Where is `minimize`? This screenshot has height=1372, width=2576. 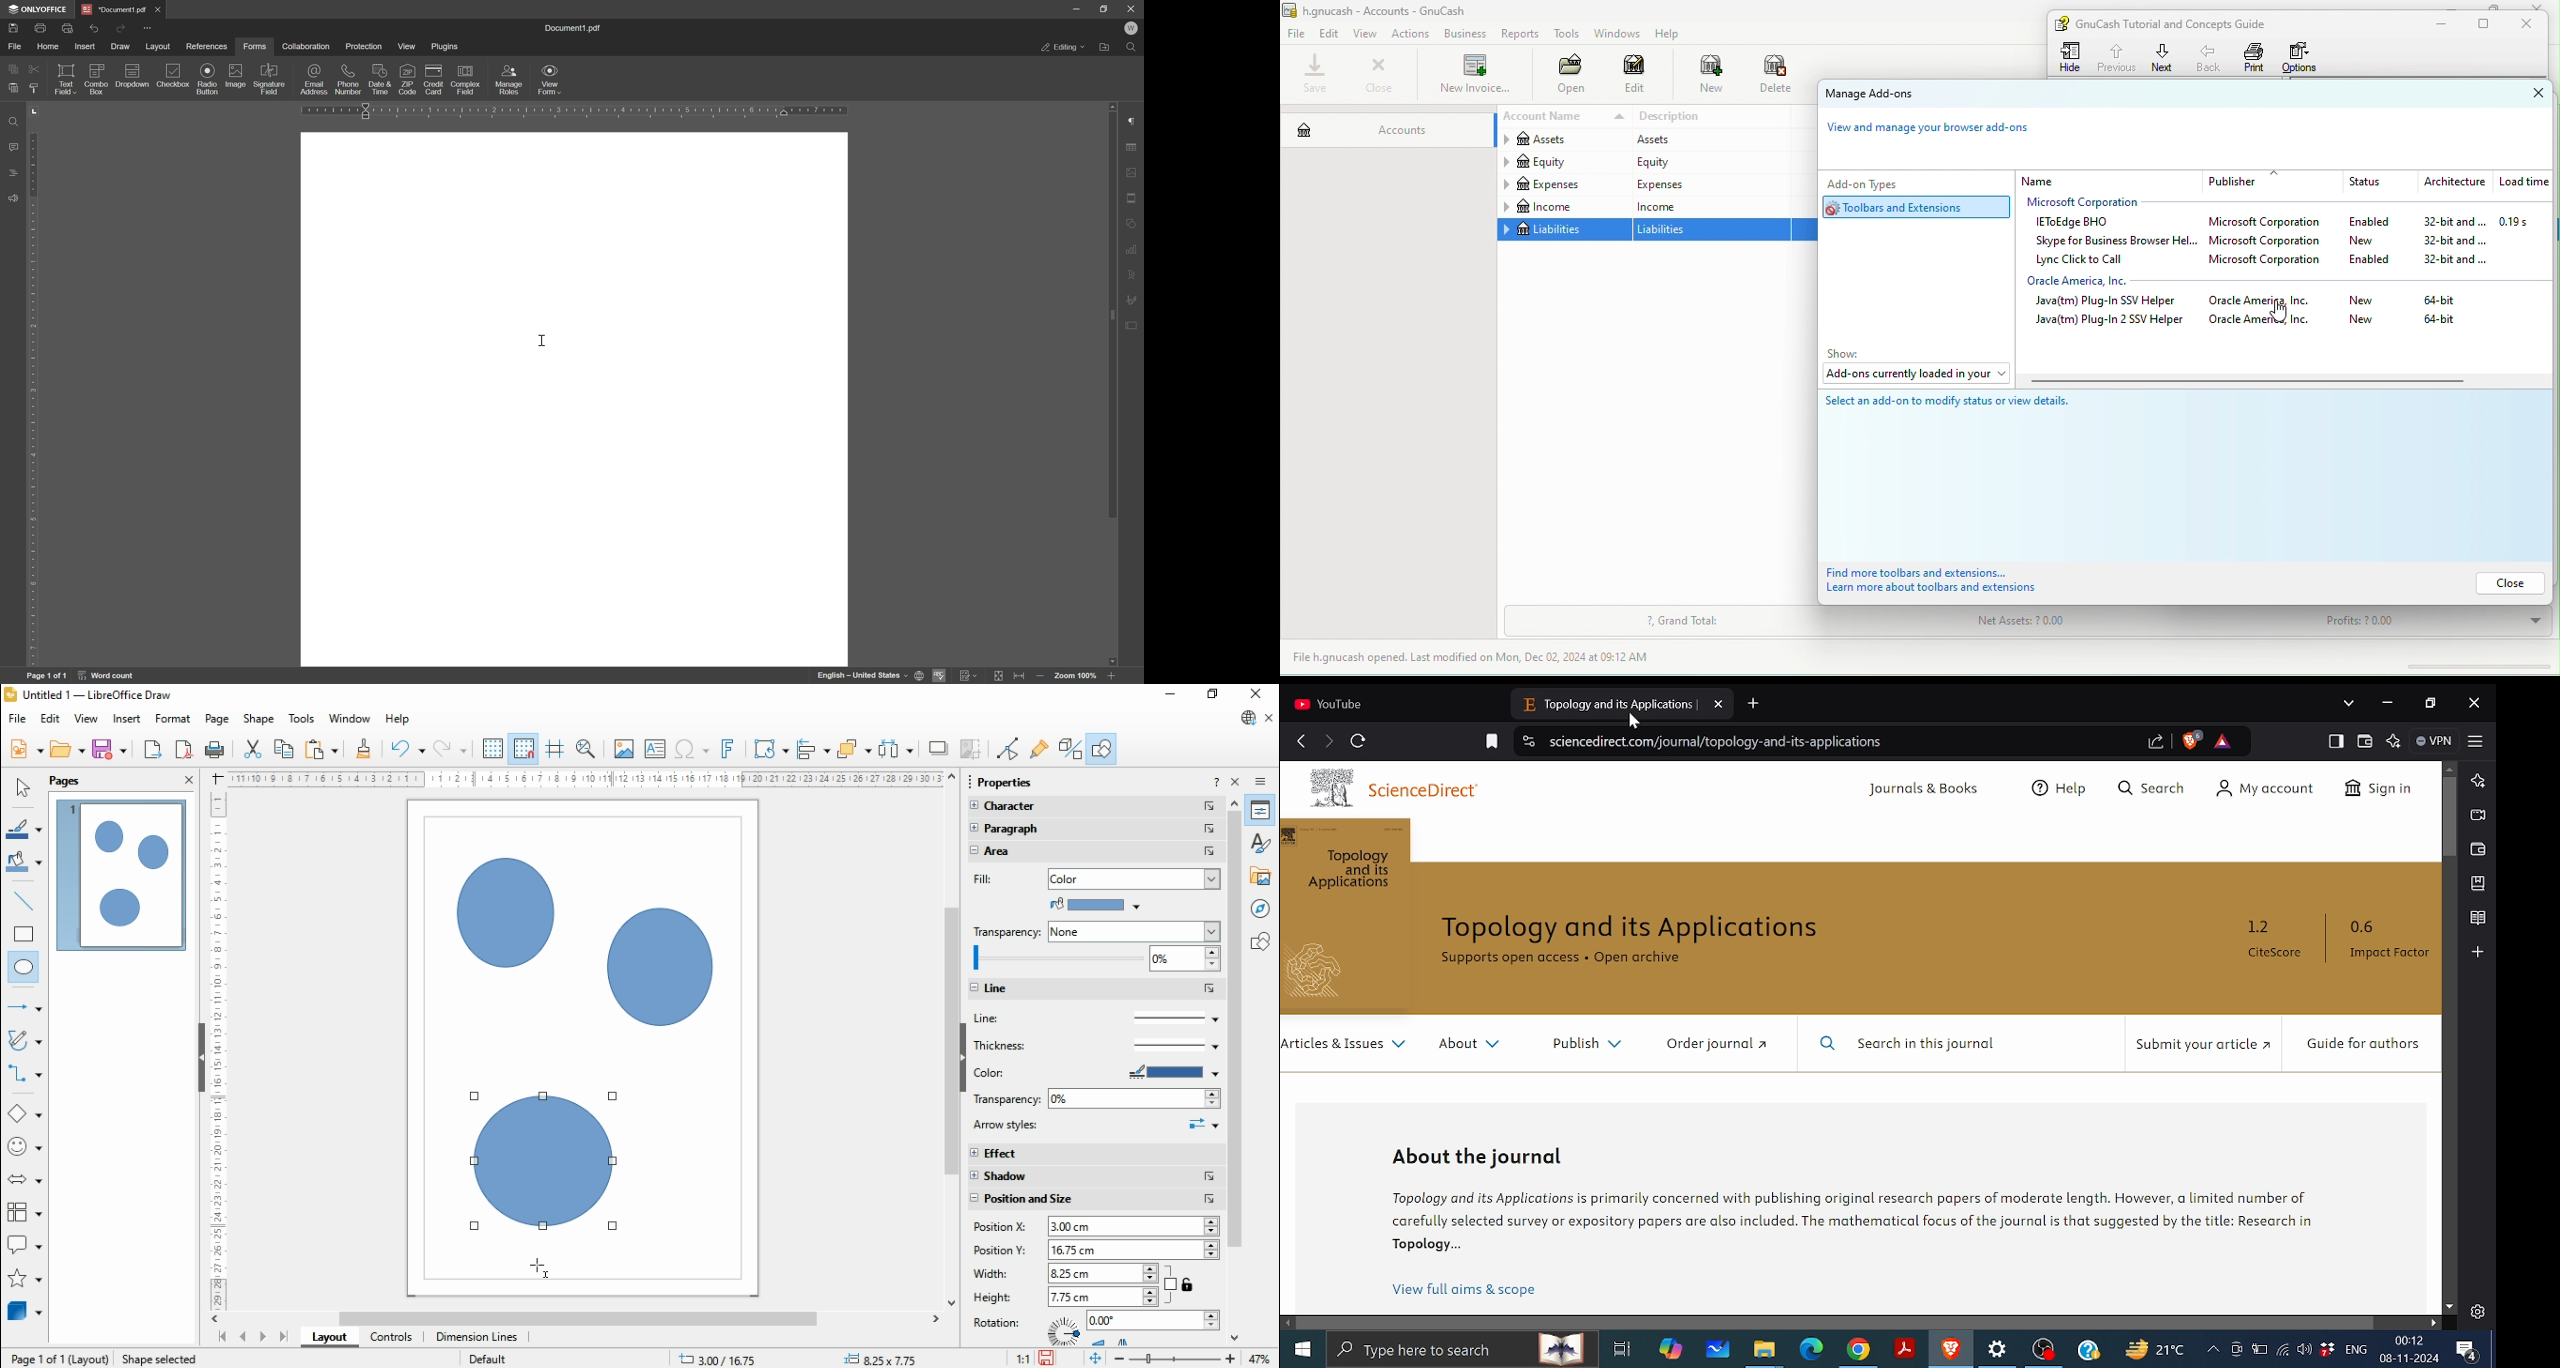
minimize is located at coordinates (2456, 5).